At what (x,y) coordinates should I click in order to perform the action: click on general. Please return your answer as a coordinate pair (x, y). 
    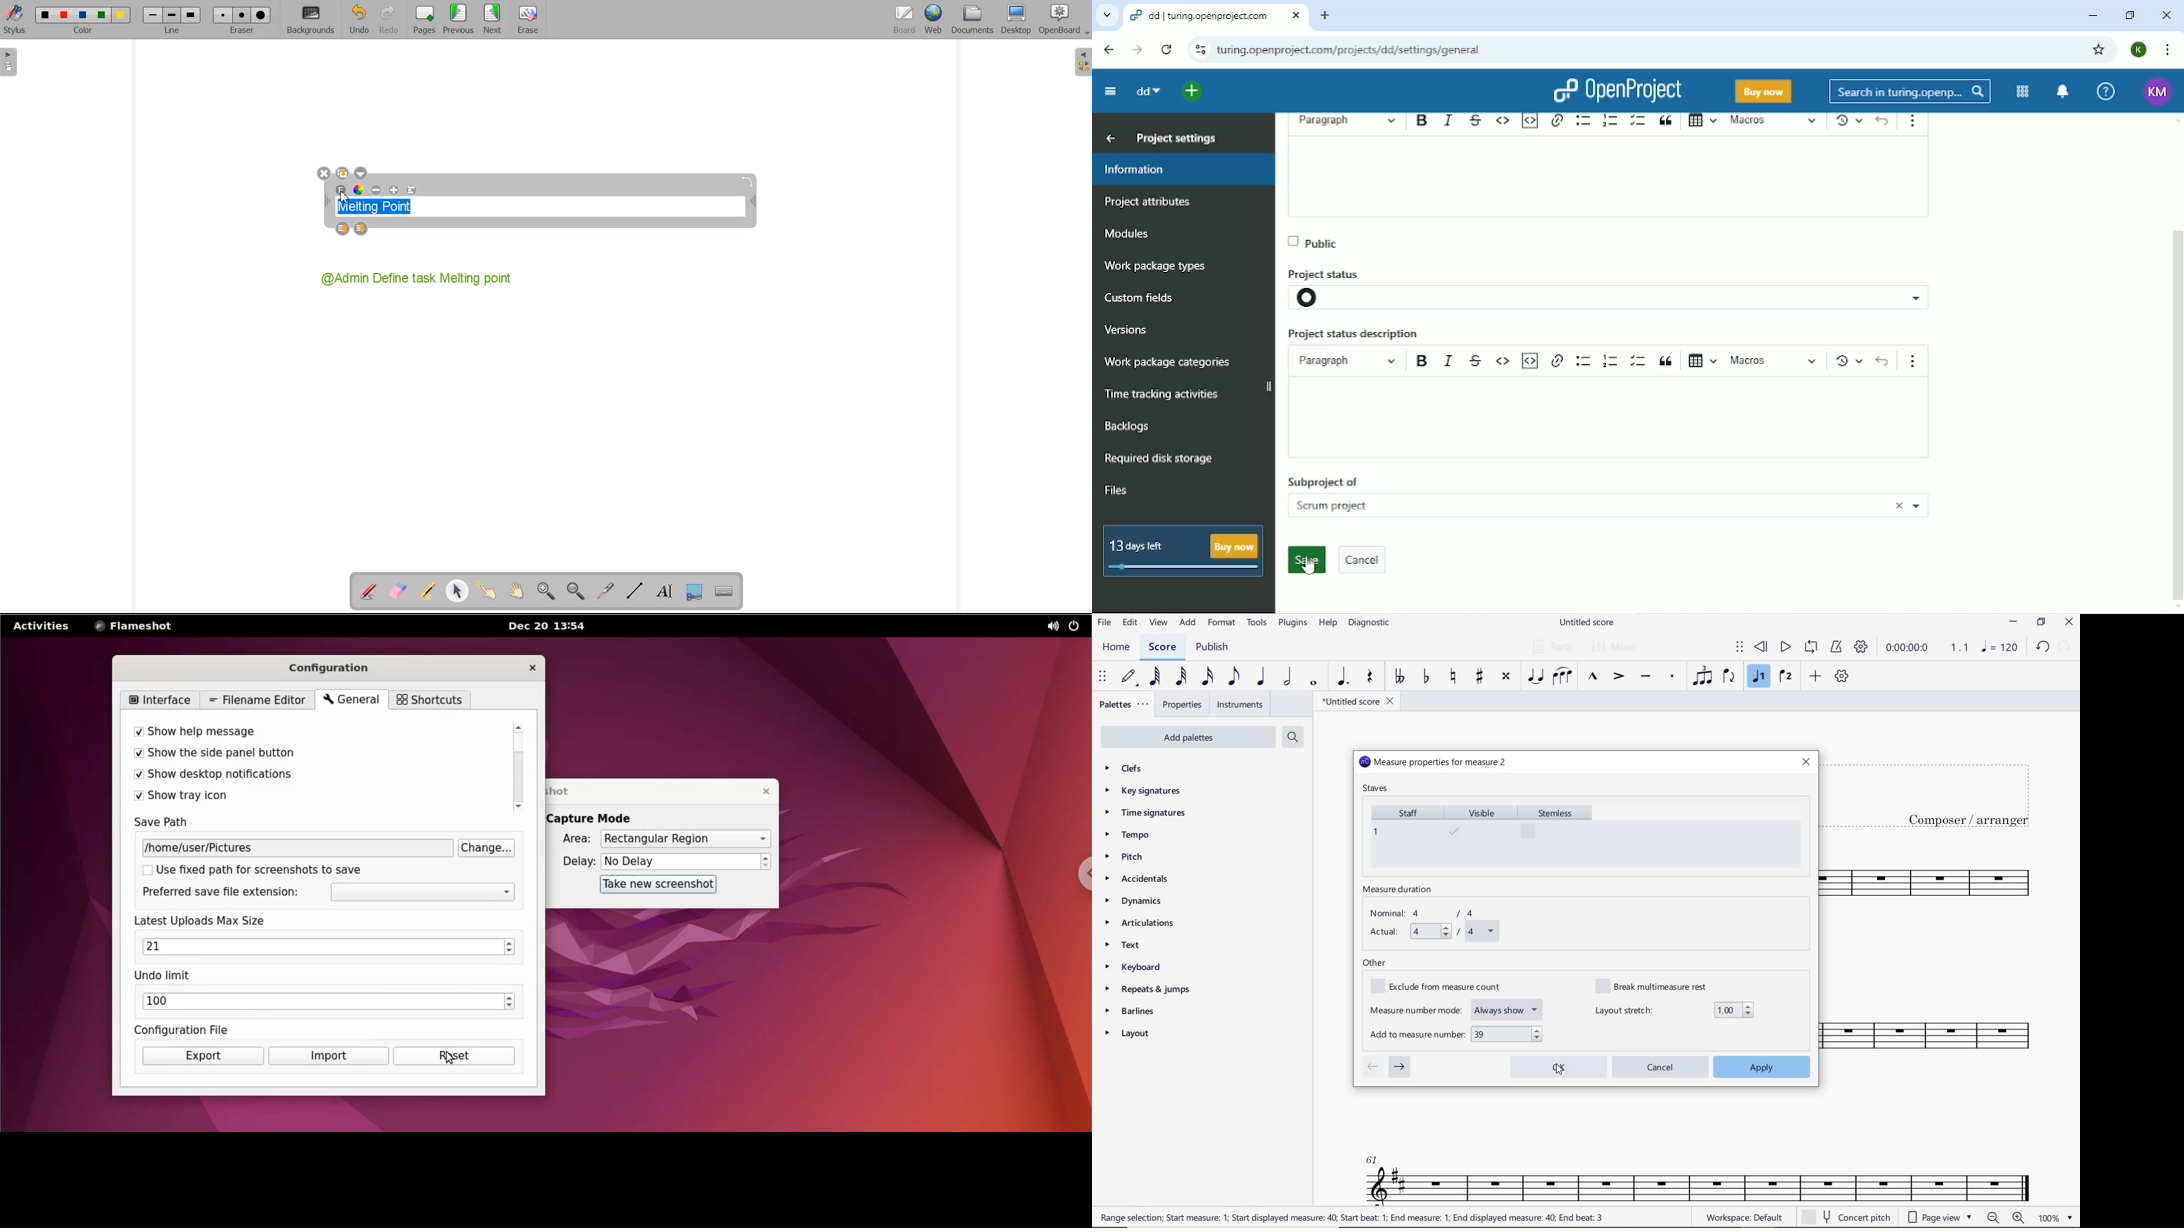
    Looking at the image, I should click on (352, 700).